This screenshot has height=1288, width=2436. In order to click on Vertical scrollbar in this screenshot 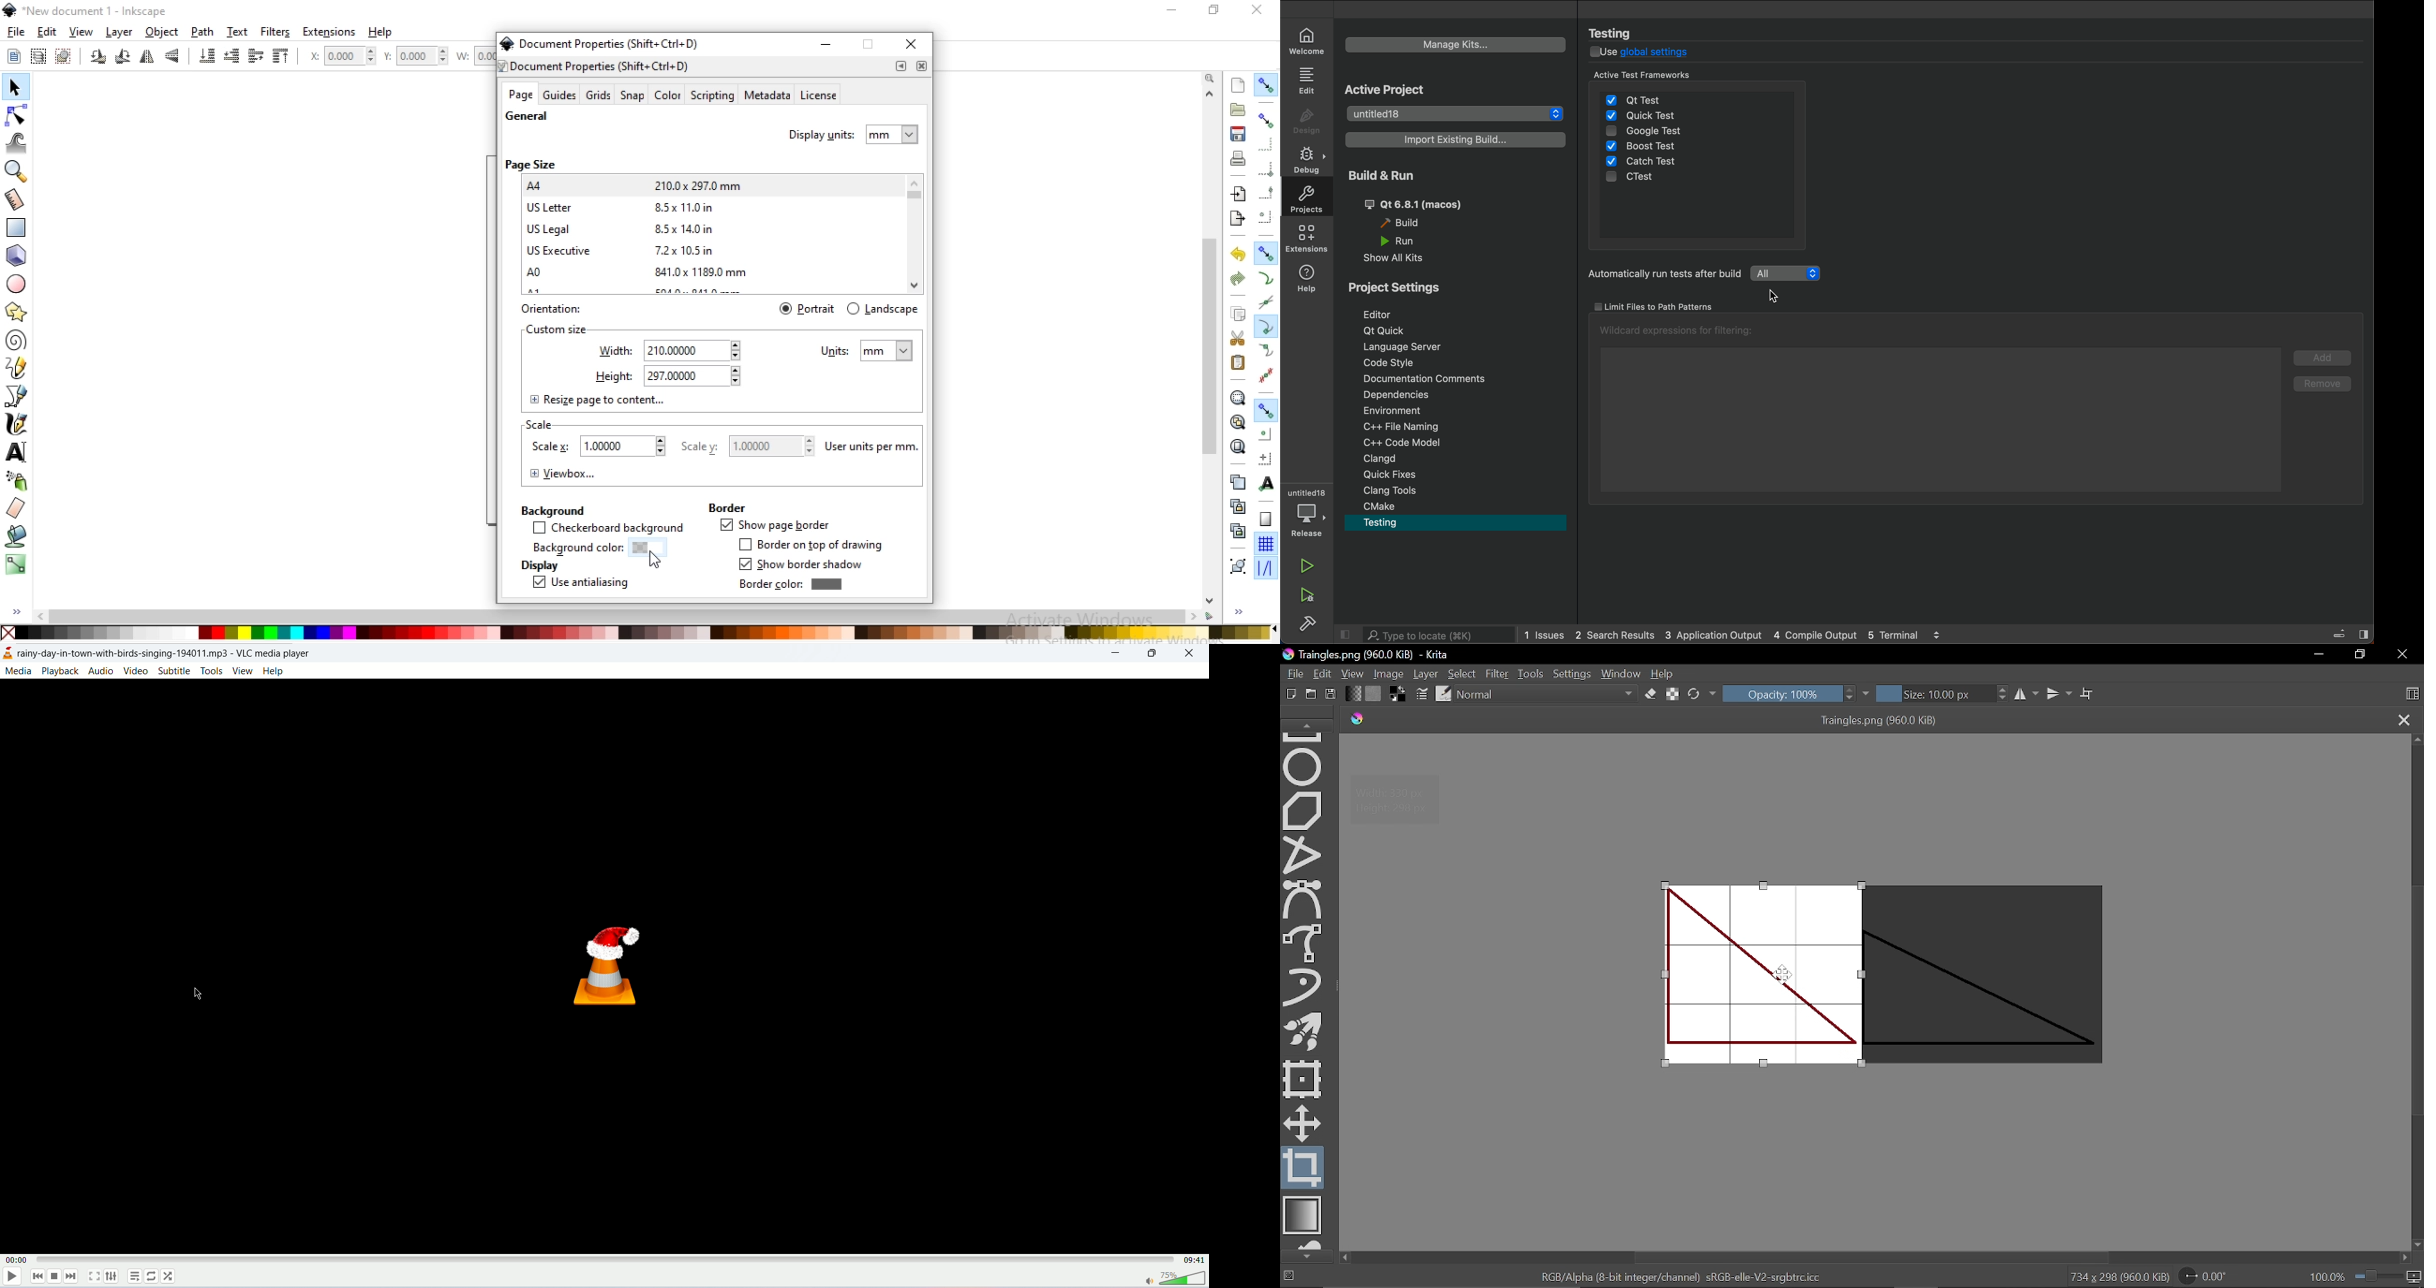, I will do `click(1875, 1258)`.